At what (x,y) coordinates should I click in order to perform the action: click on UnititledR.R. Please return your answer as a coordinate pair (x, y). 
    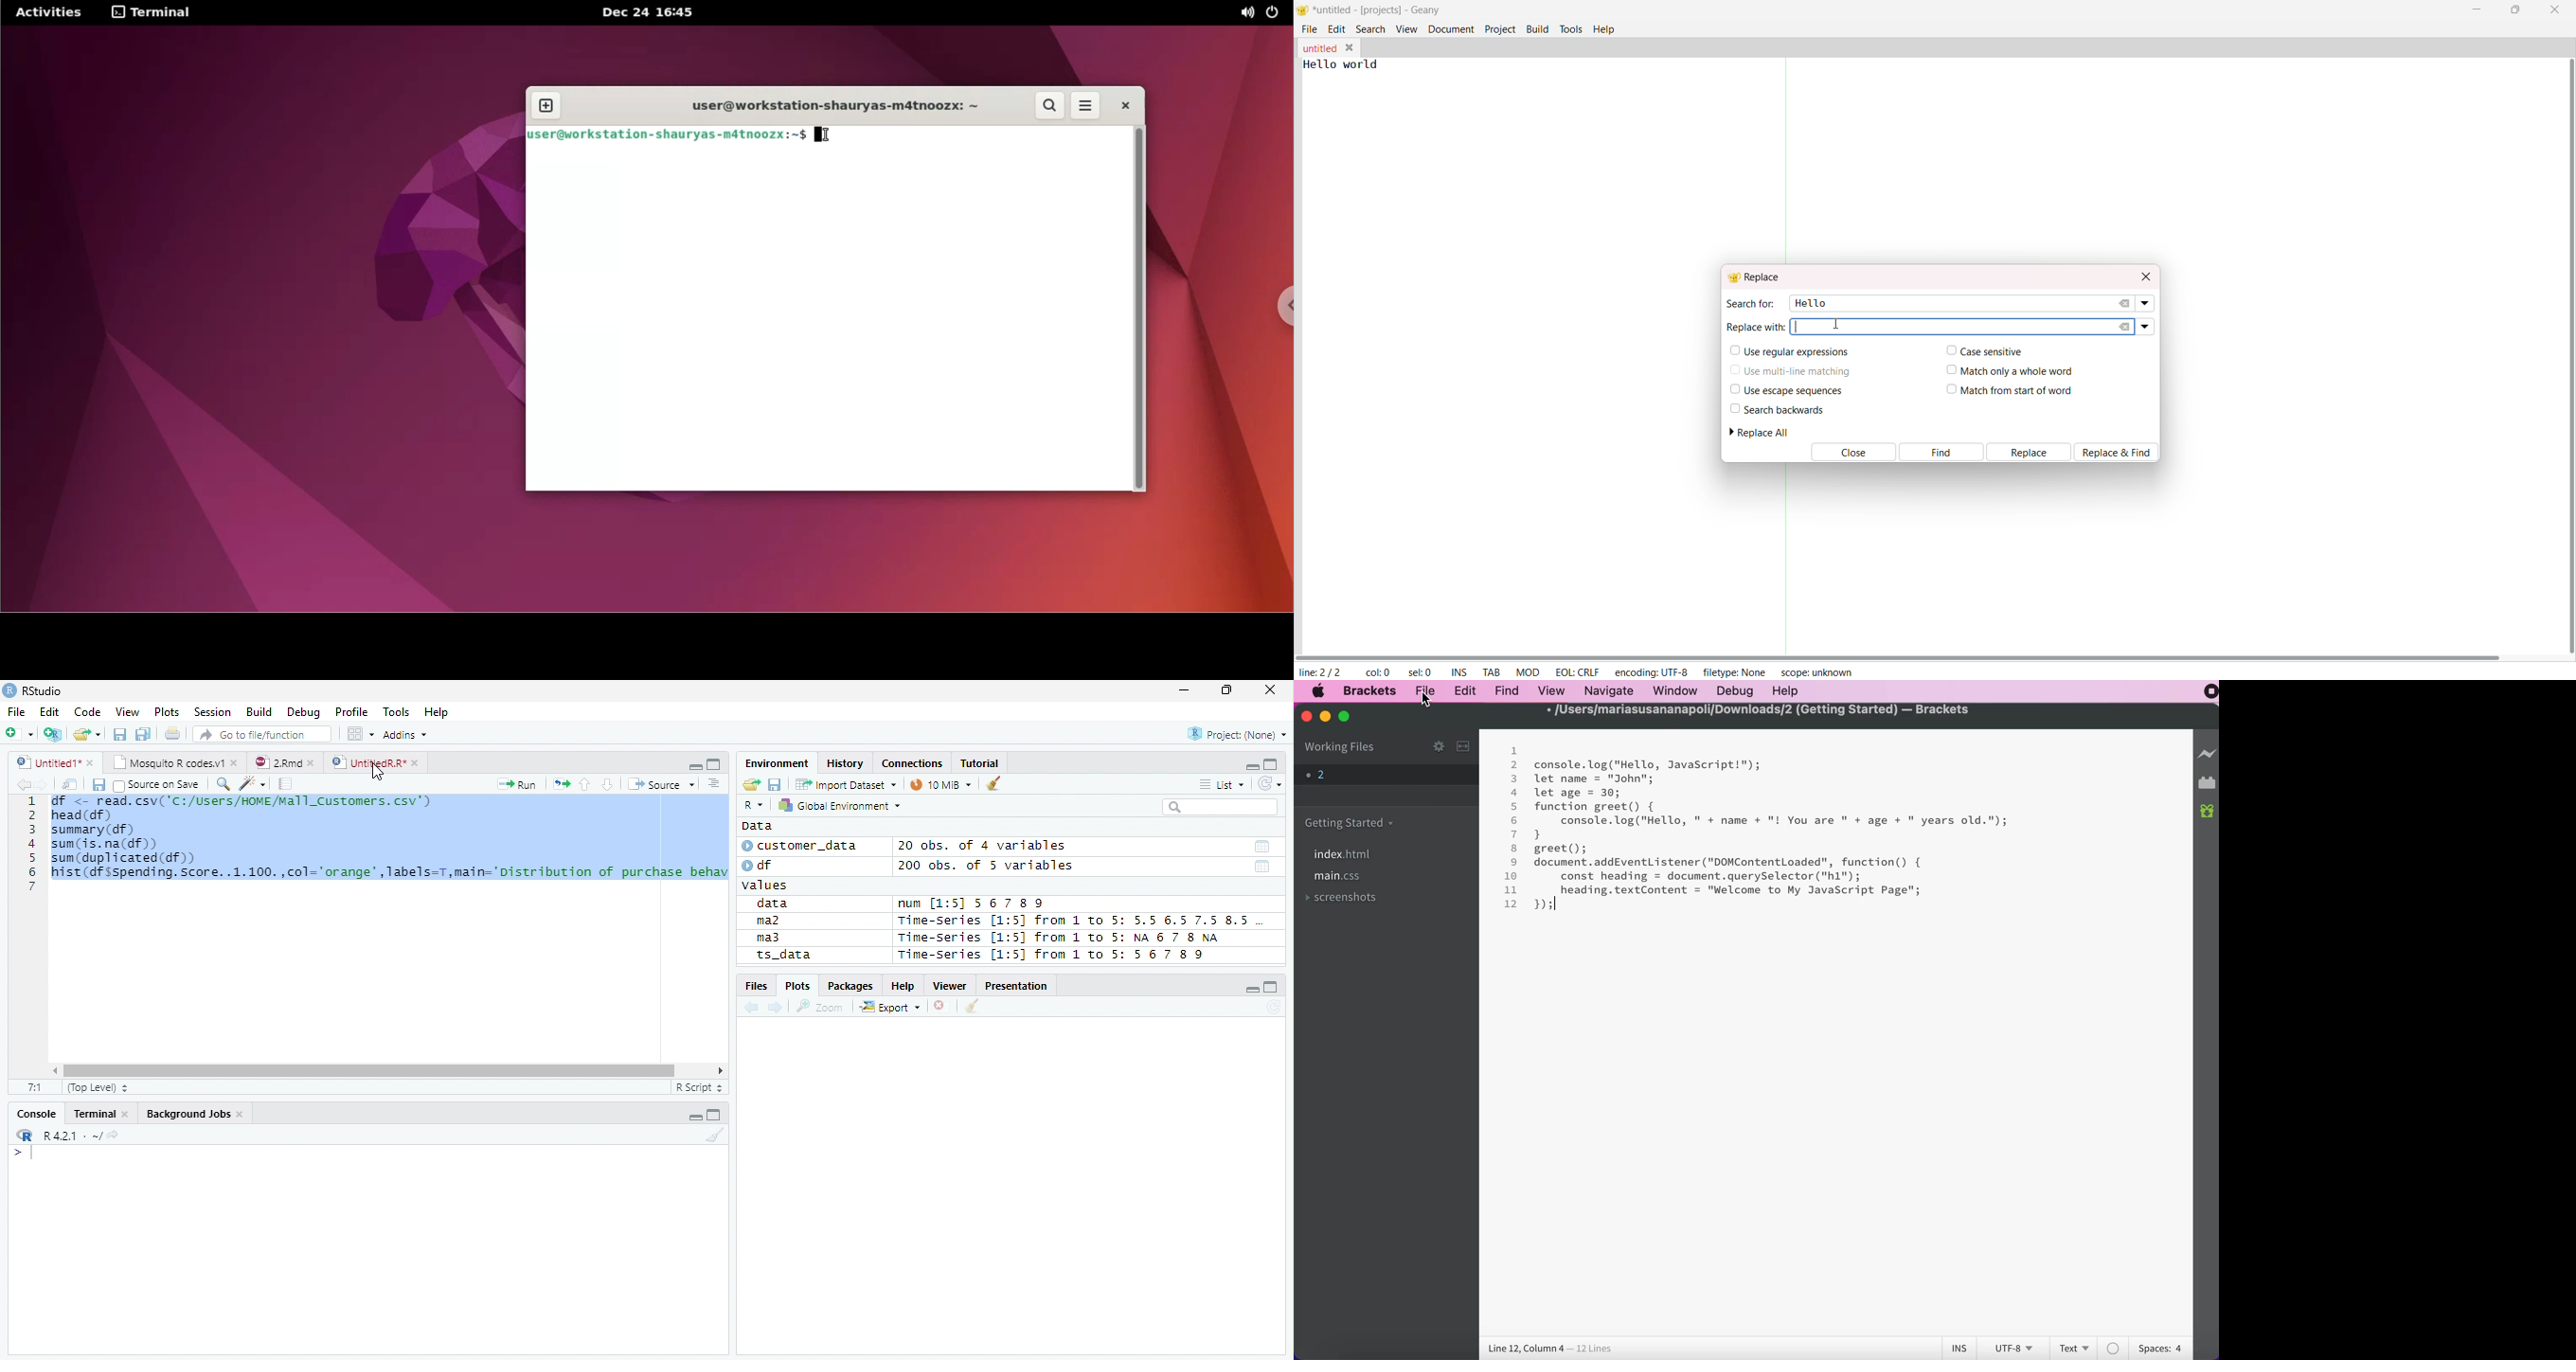
    Looking at the image, I should click on (377, 763).